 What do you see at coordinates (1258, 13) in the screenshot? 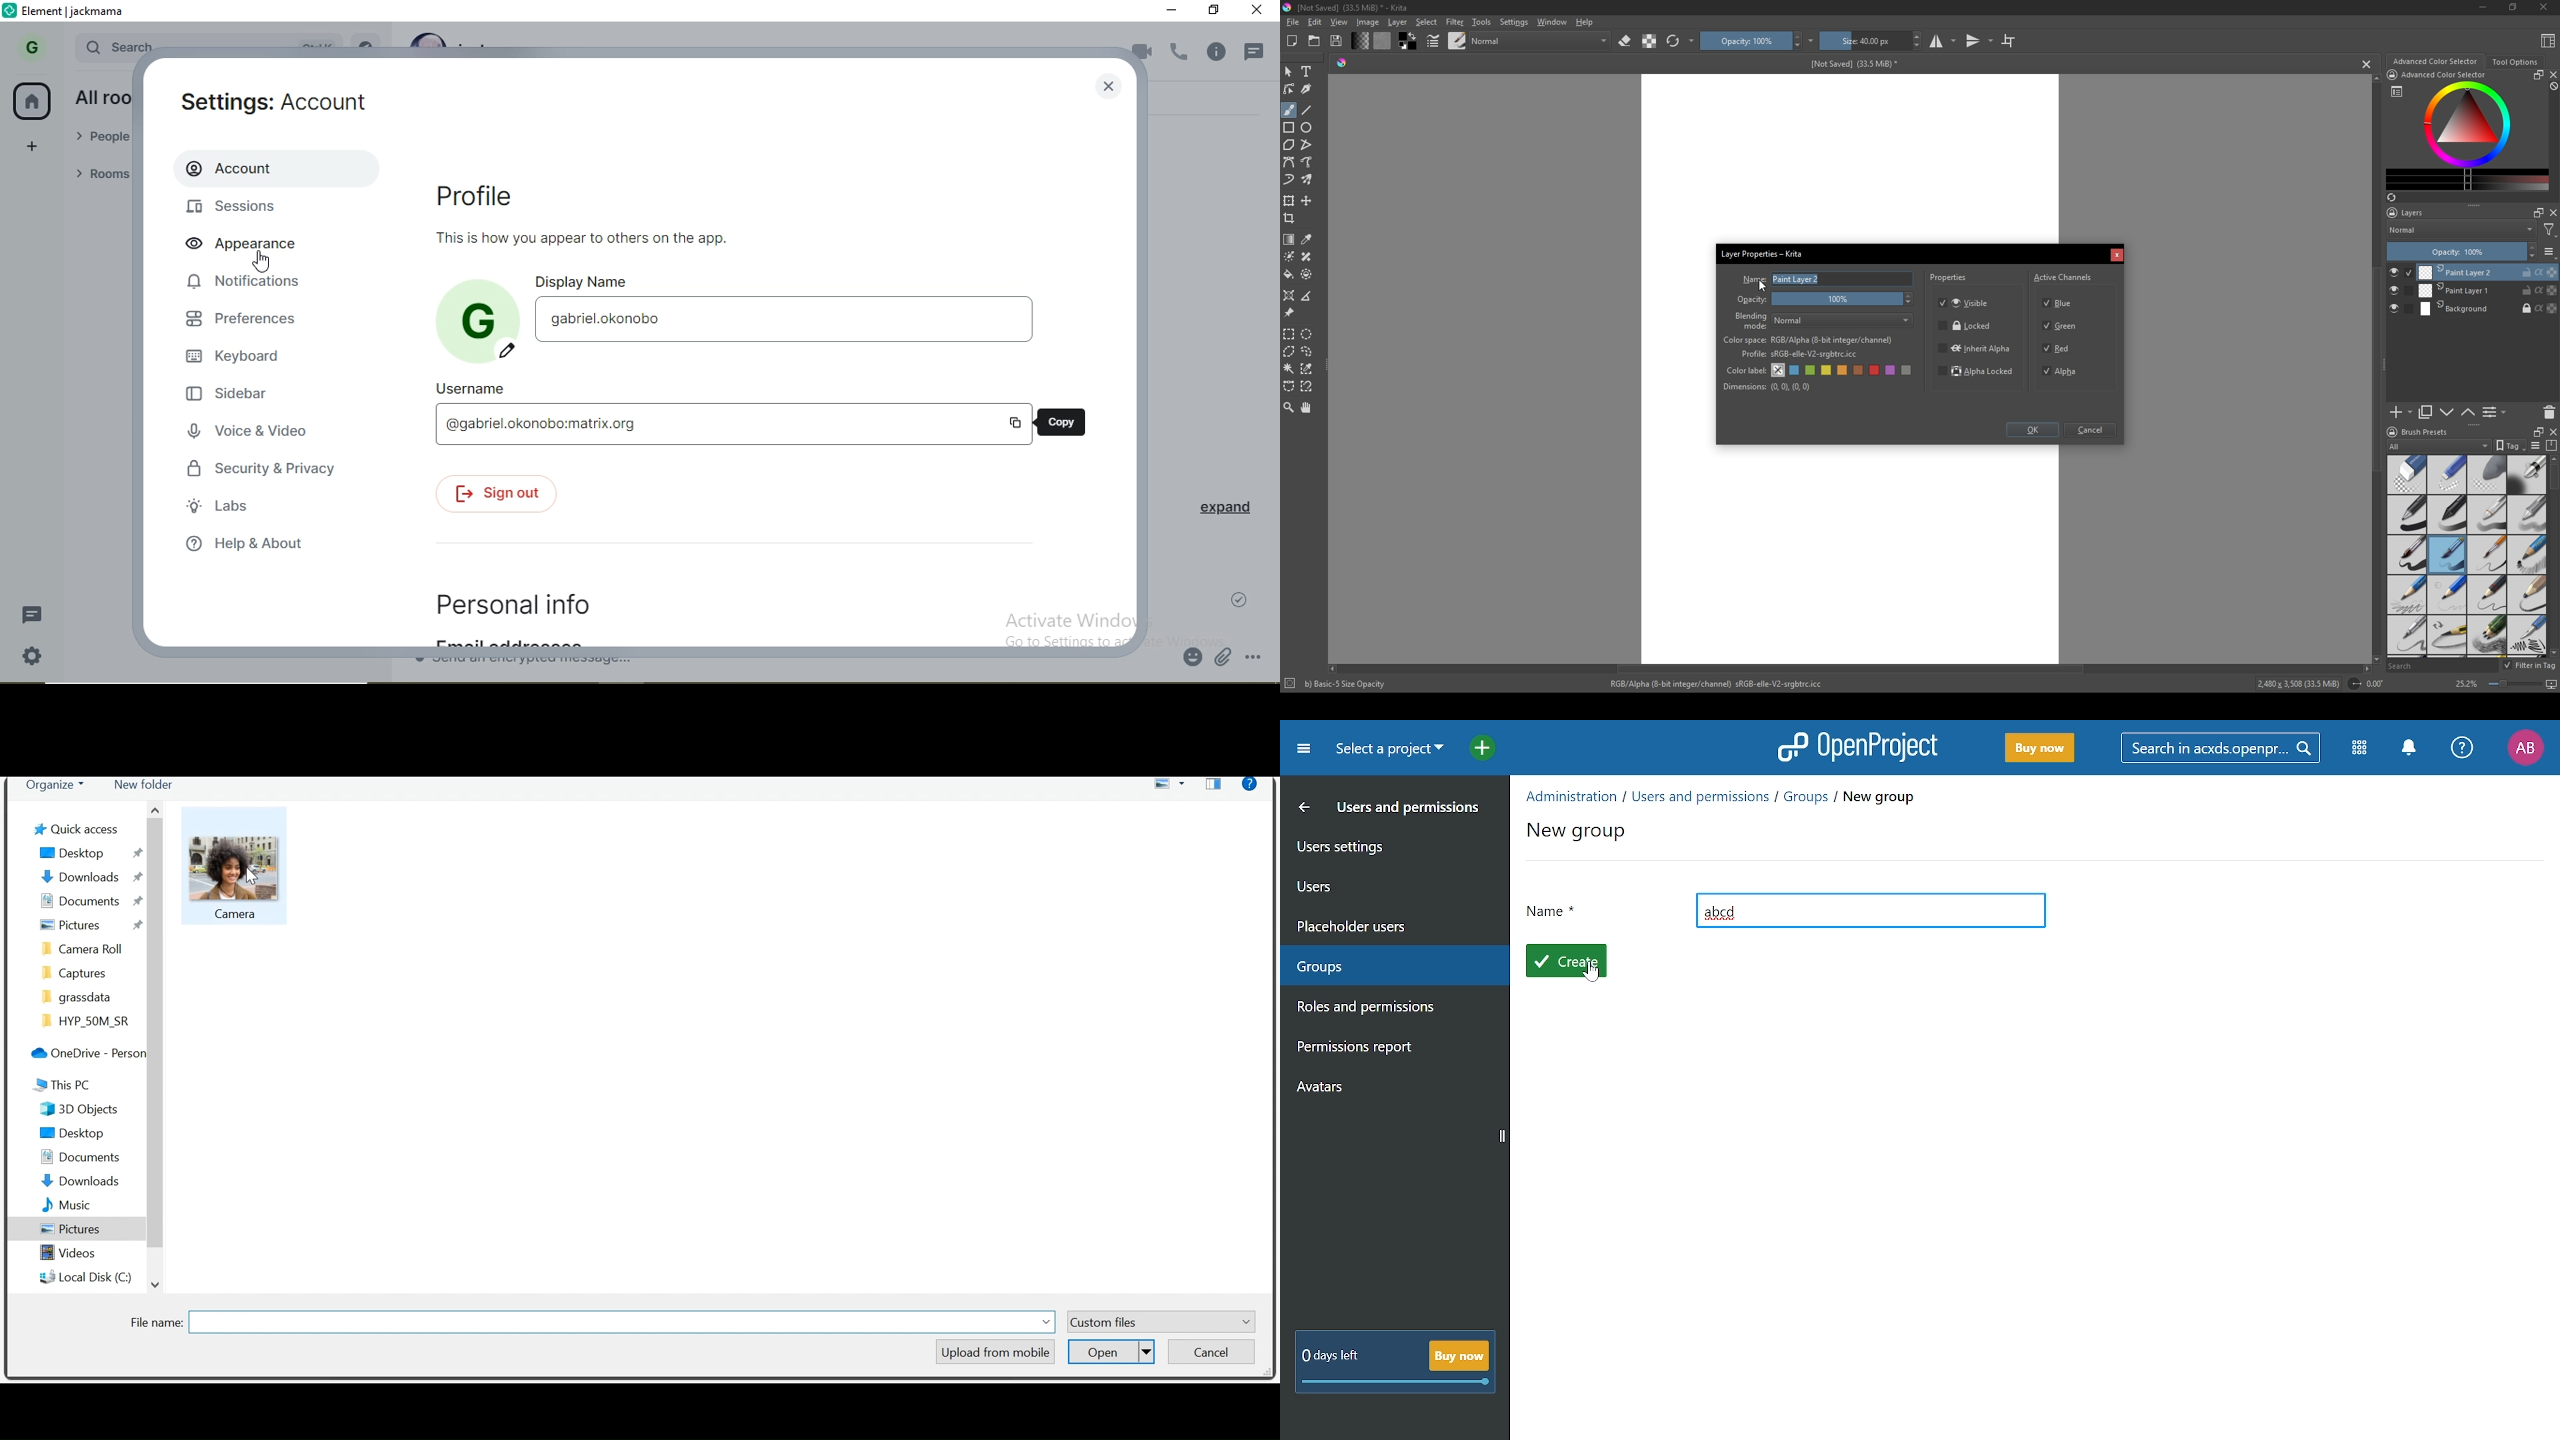
I see `close` at bounding box center [1258, 13].